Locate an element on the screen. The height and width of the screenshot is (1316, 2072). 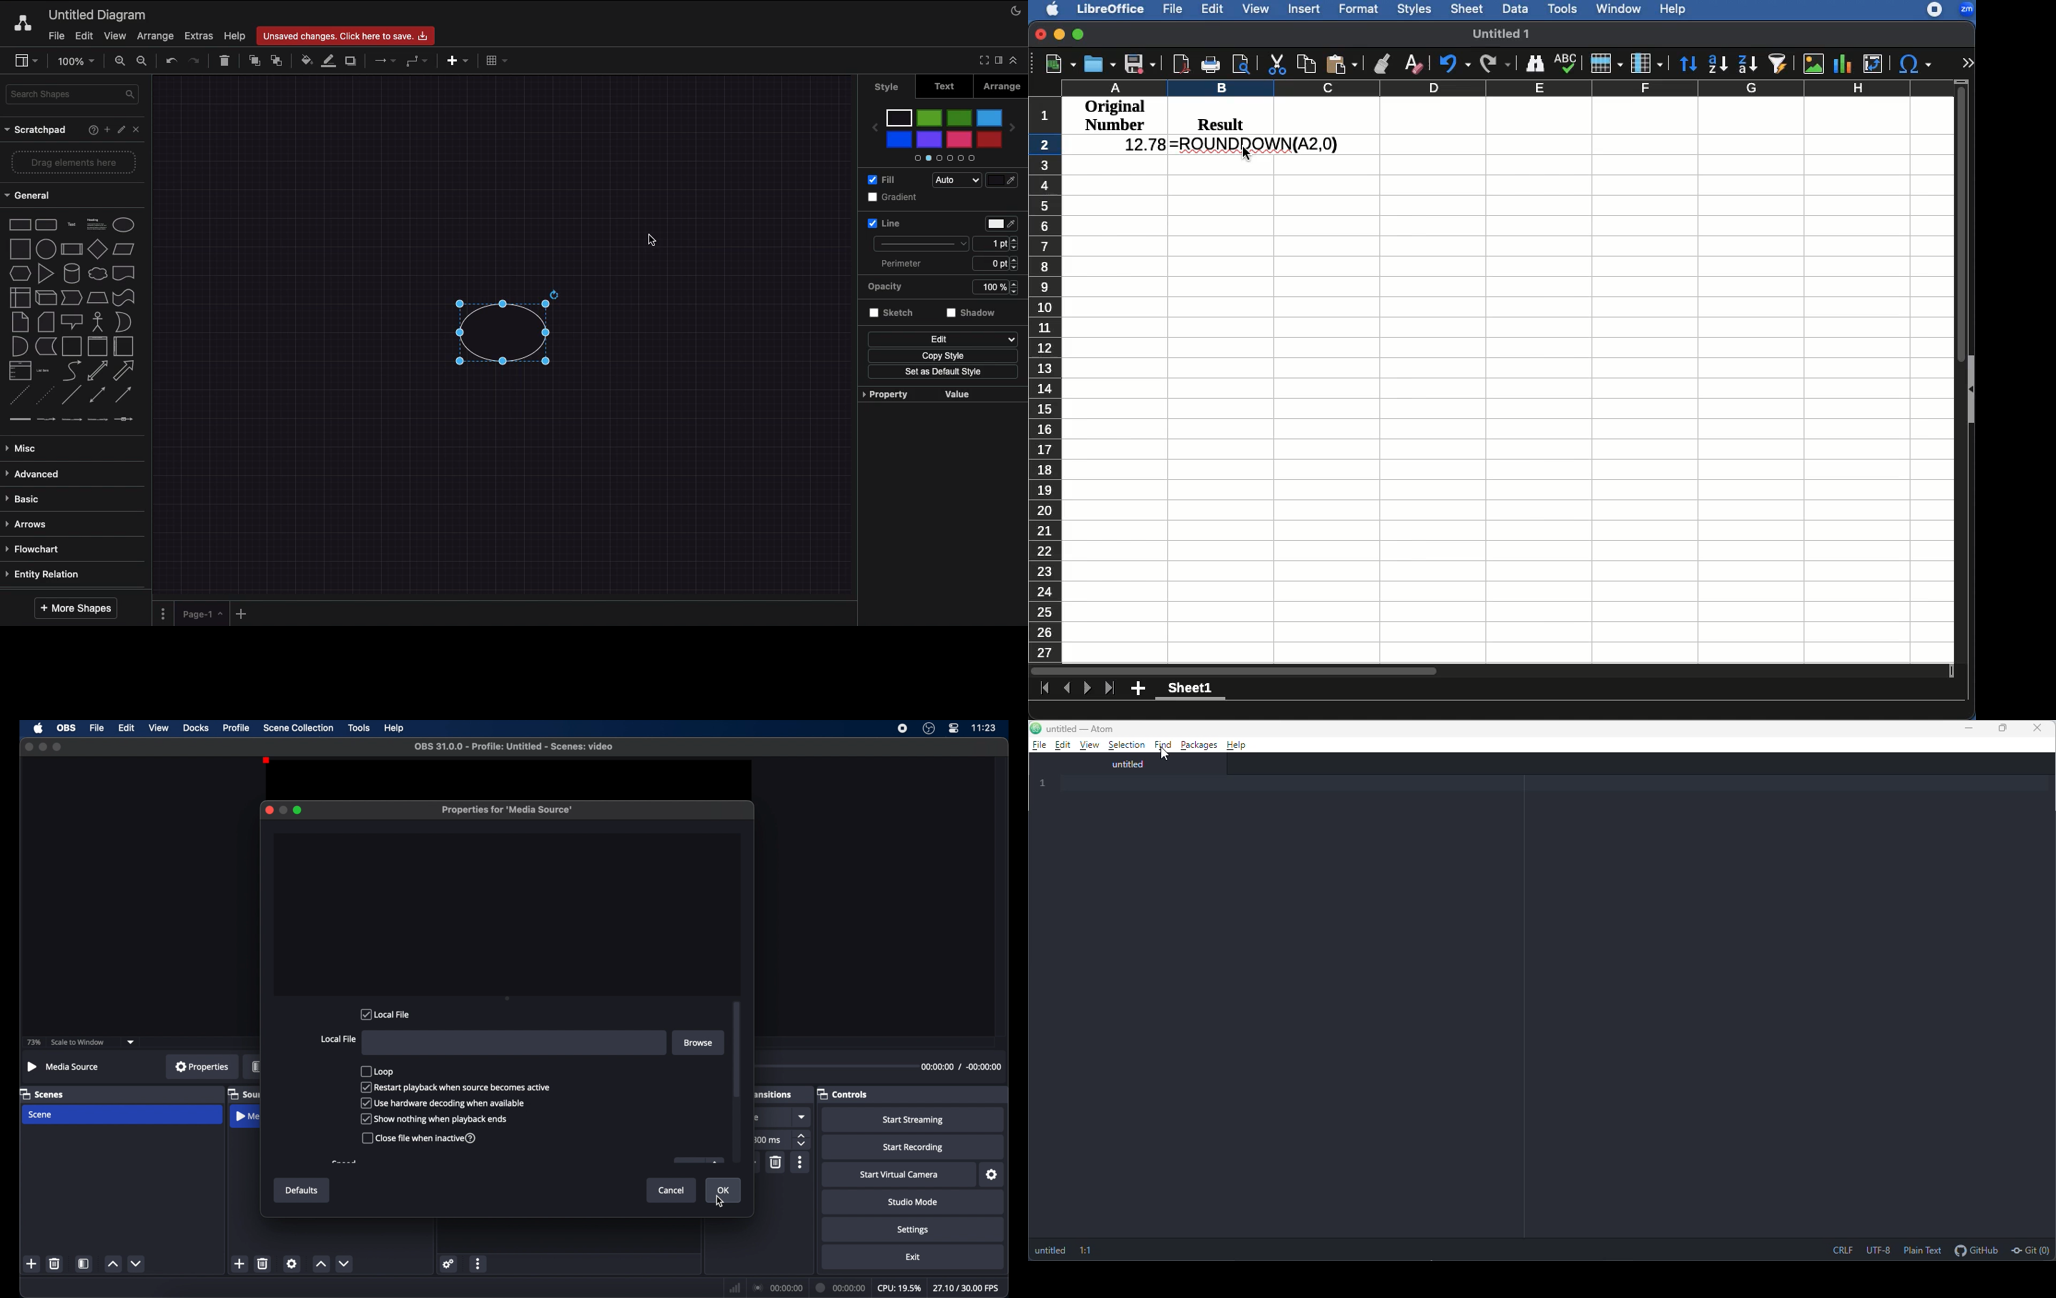
Format is located at coordinates (999, 62).